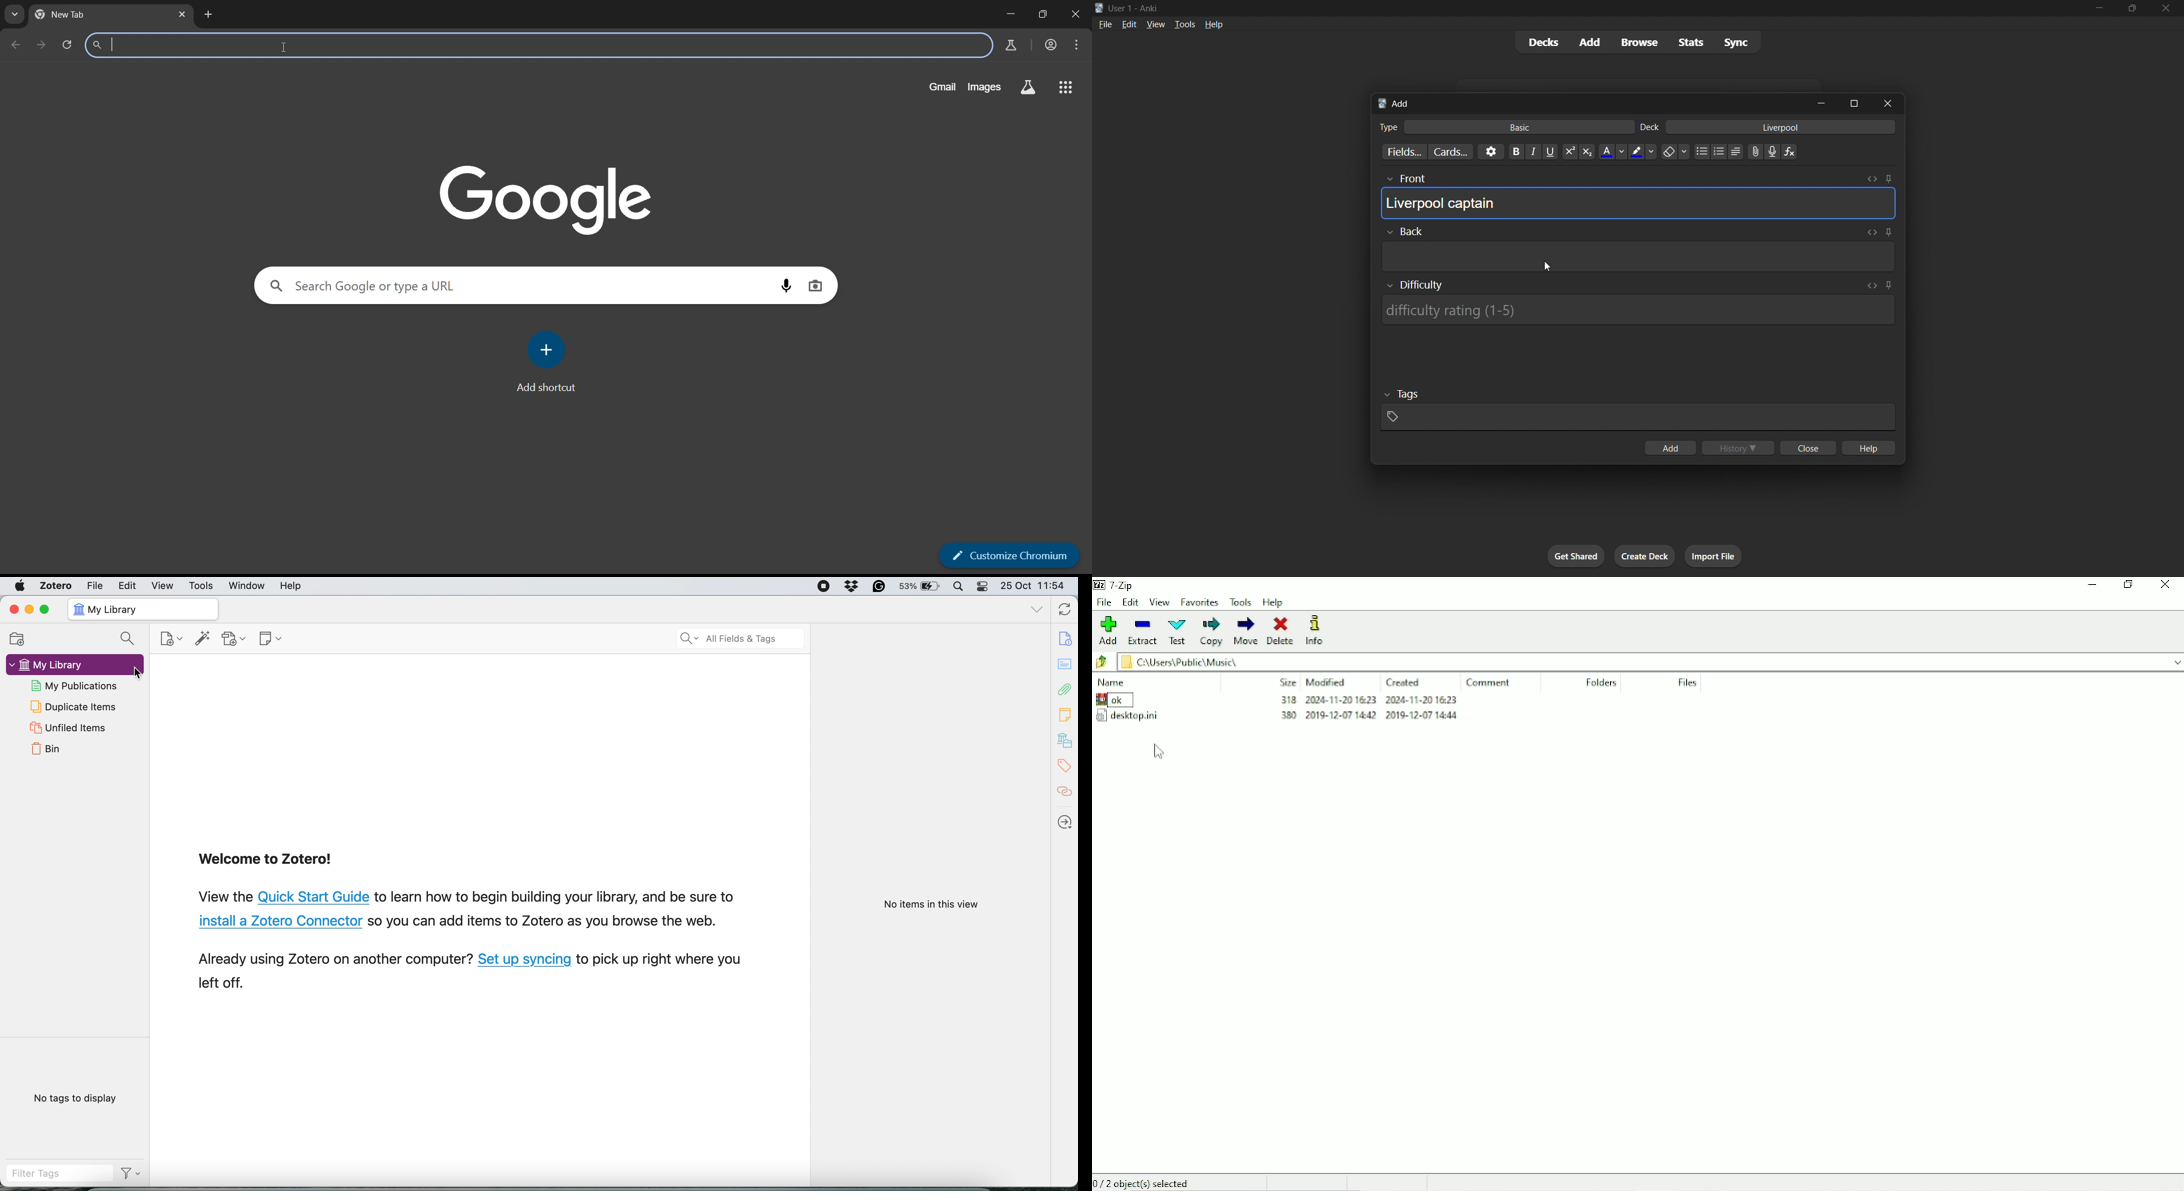  Describe the element at coordinates (1888, 179) in the screenshot. I see `Toggle sticky` at that location.